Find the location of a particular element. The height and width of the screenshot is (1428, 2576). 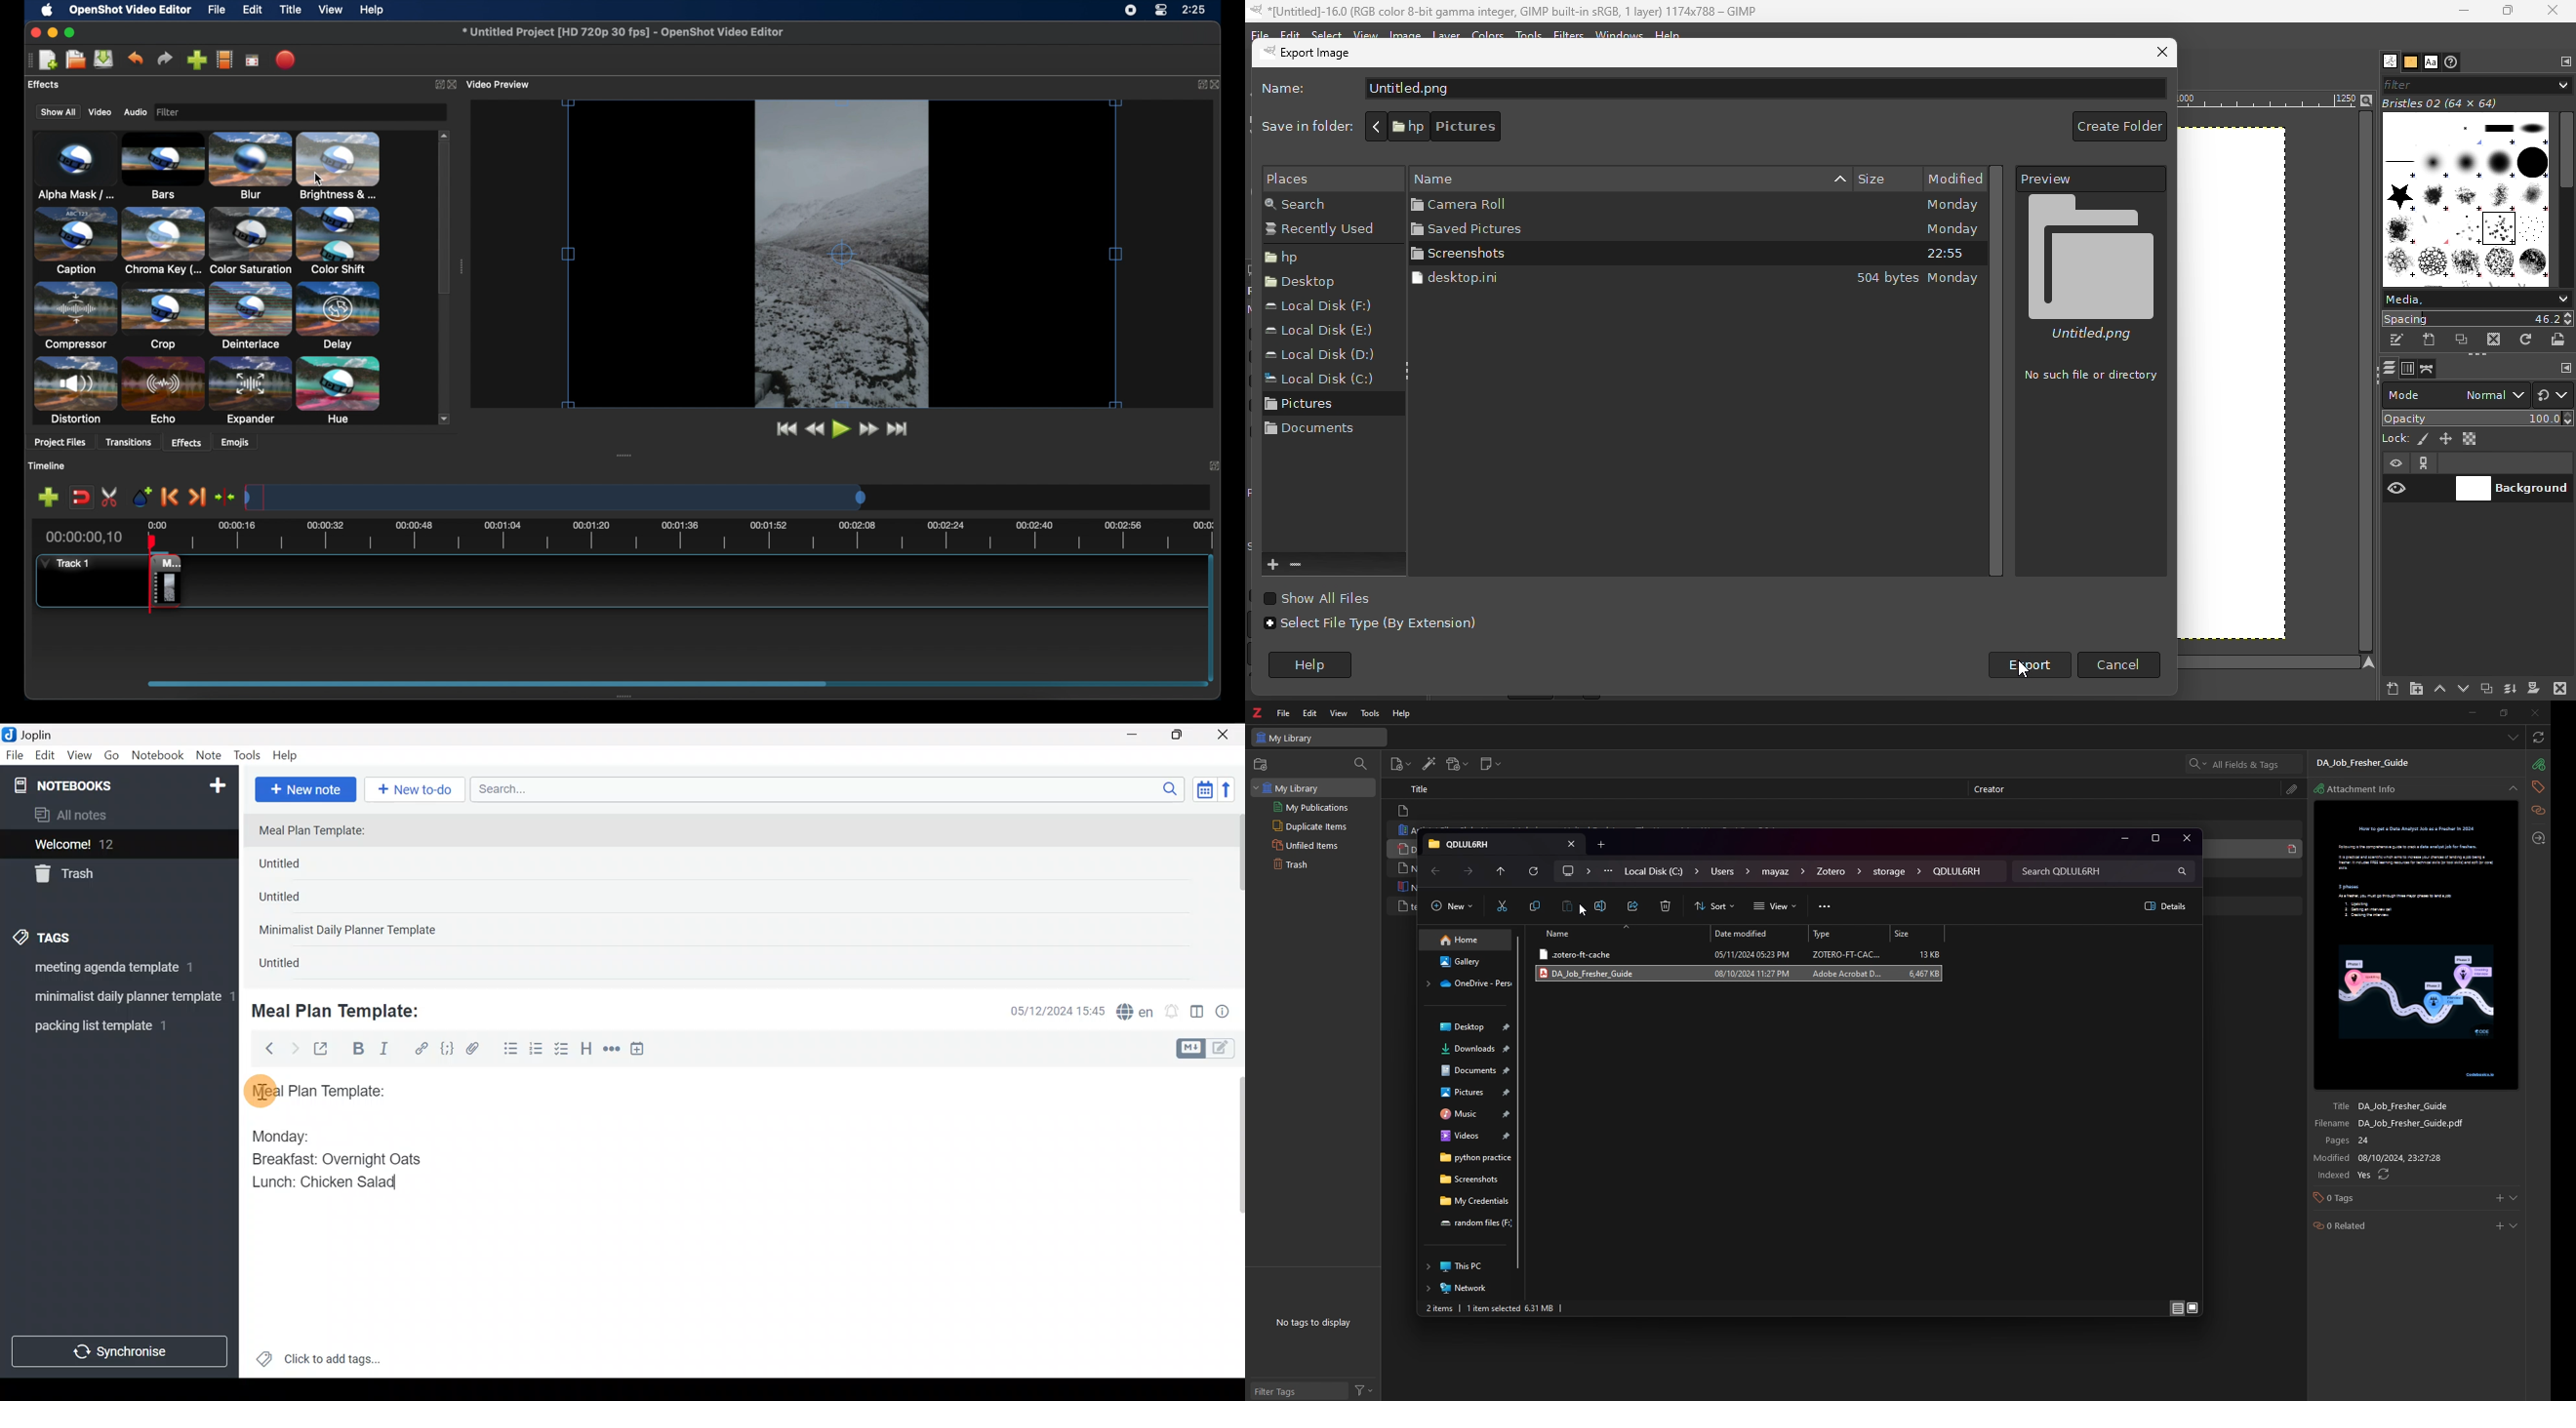

Tools is located at coordinates (248, 756).